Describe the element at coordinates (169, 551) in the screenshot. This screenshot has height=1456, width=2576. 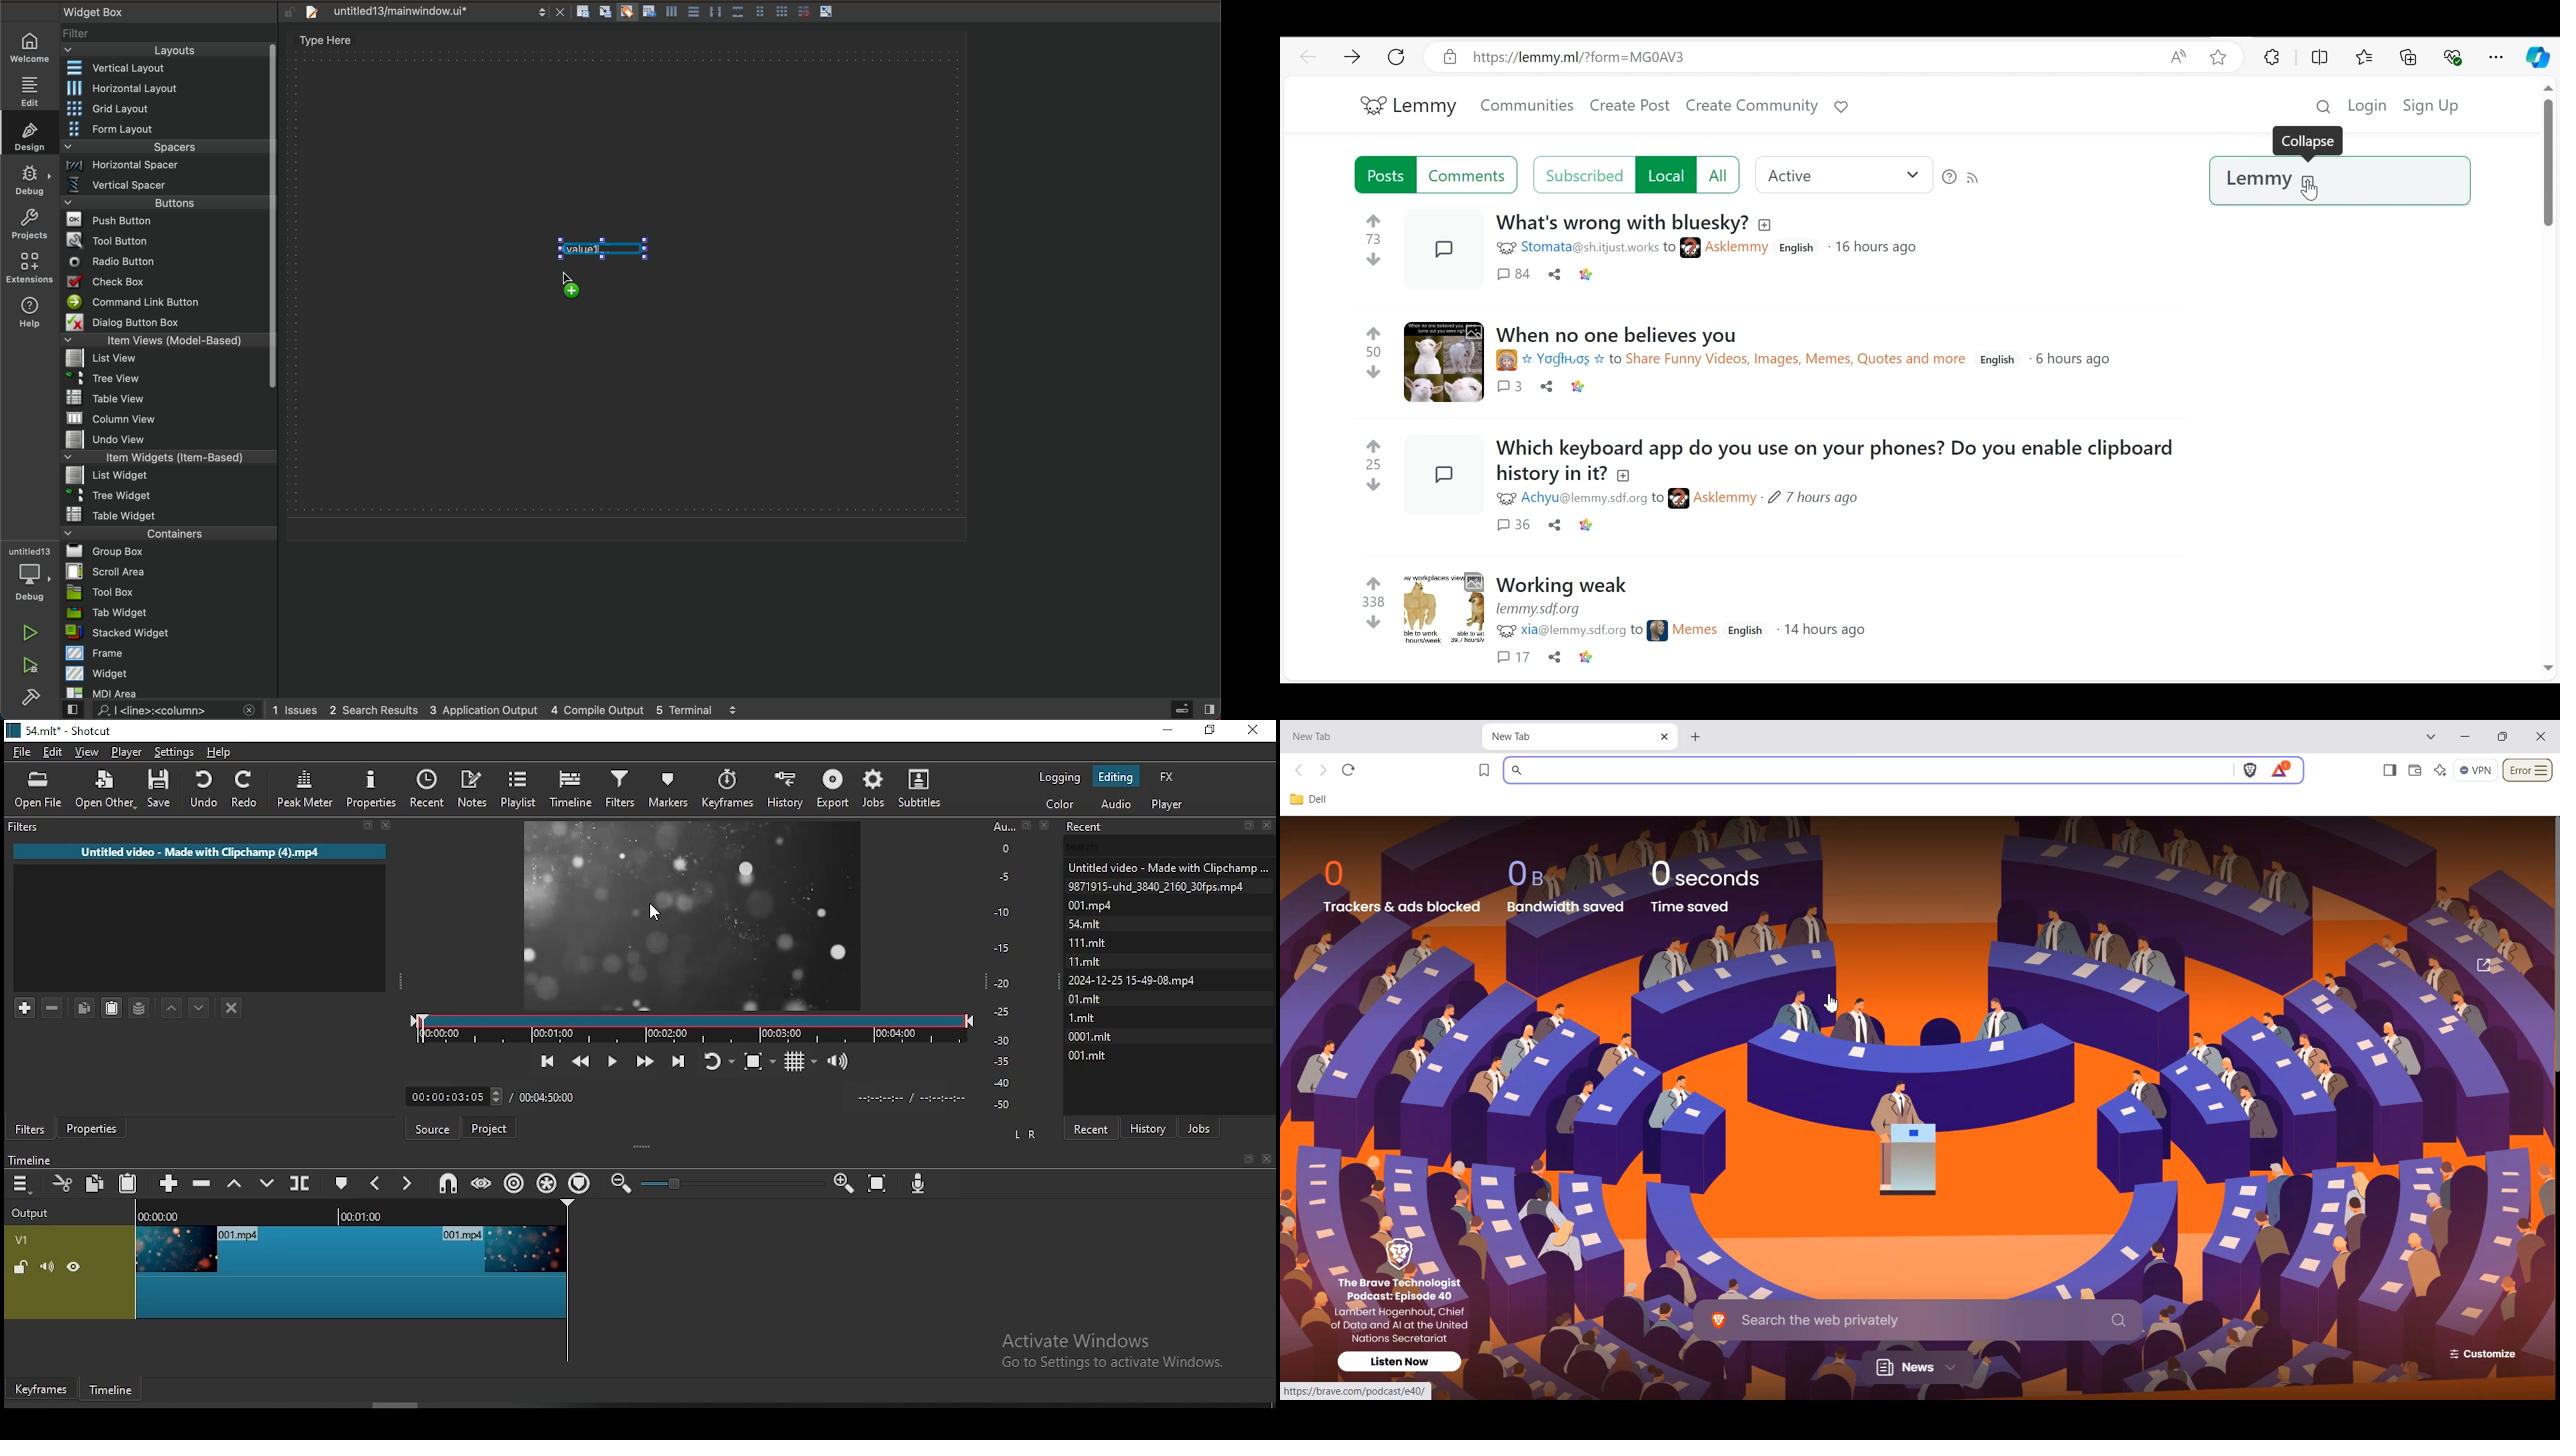
I see `group box` at that location.